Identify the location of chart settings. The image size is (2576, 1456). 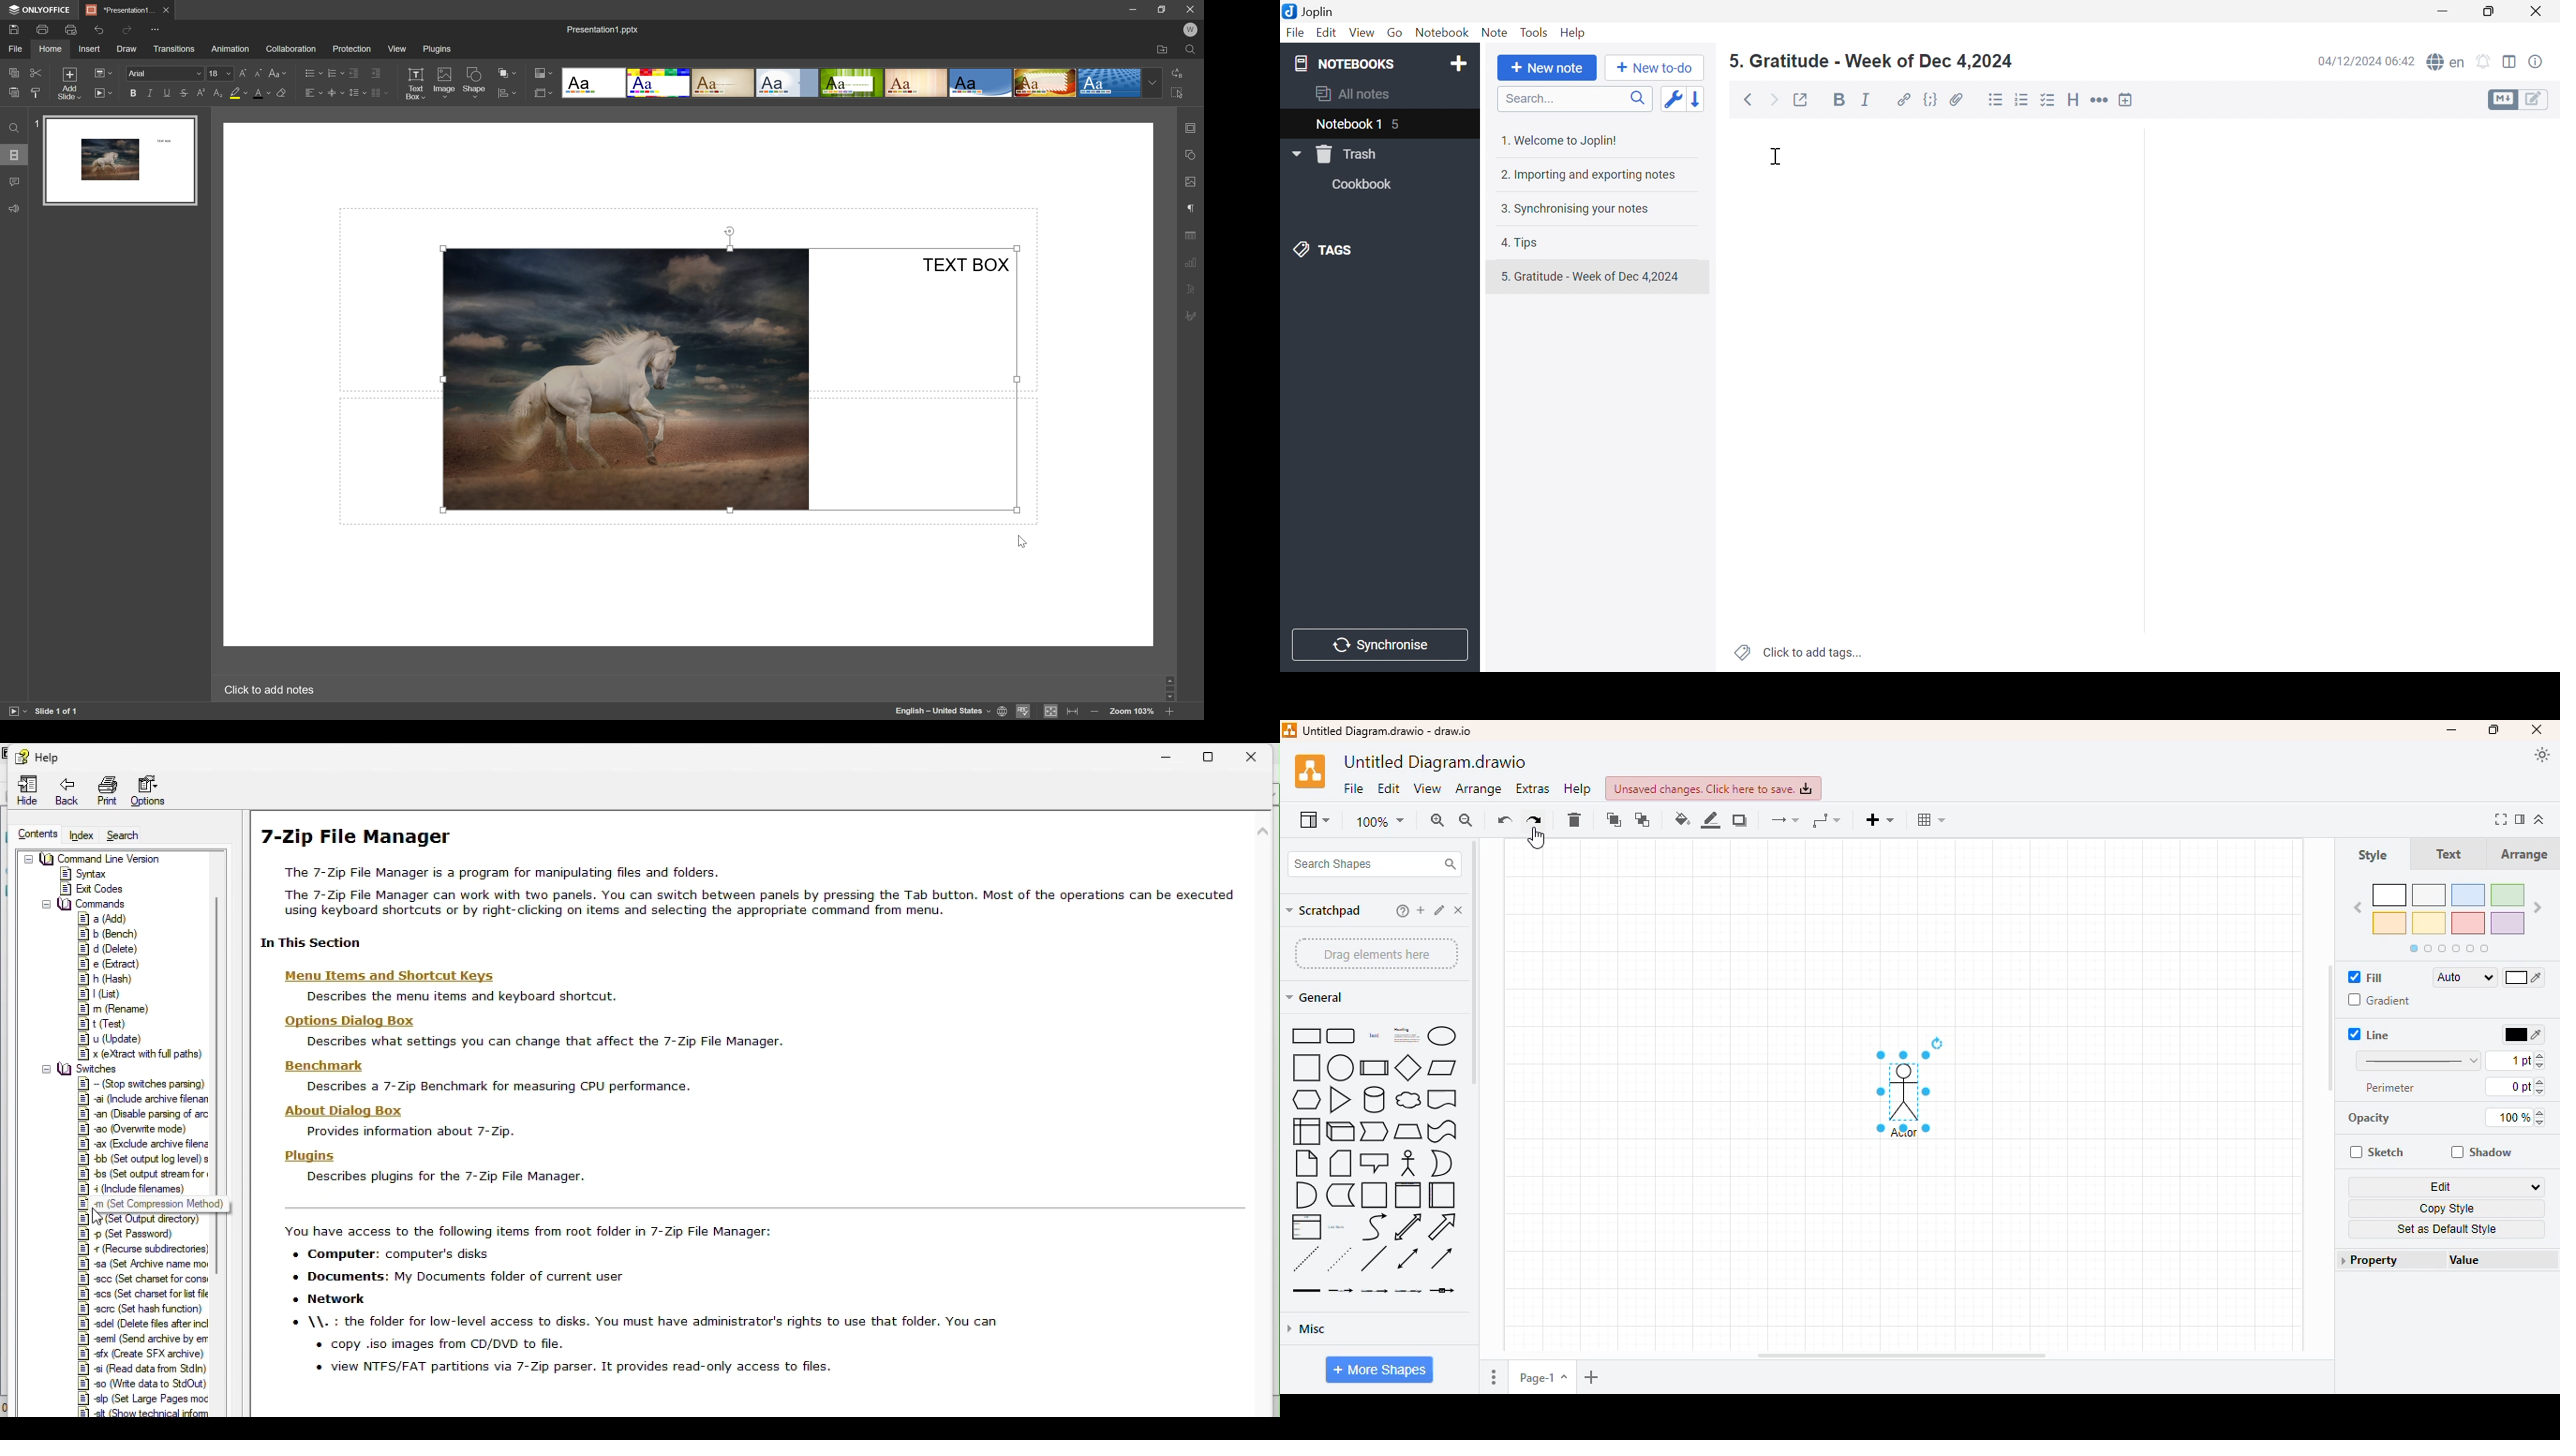
(1191, 260).